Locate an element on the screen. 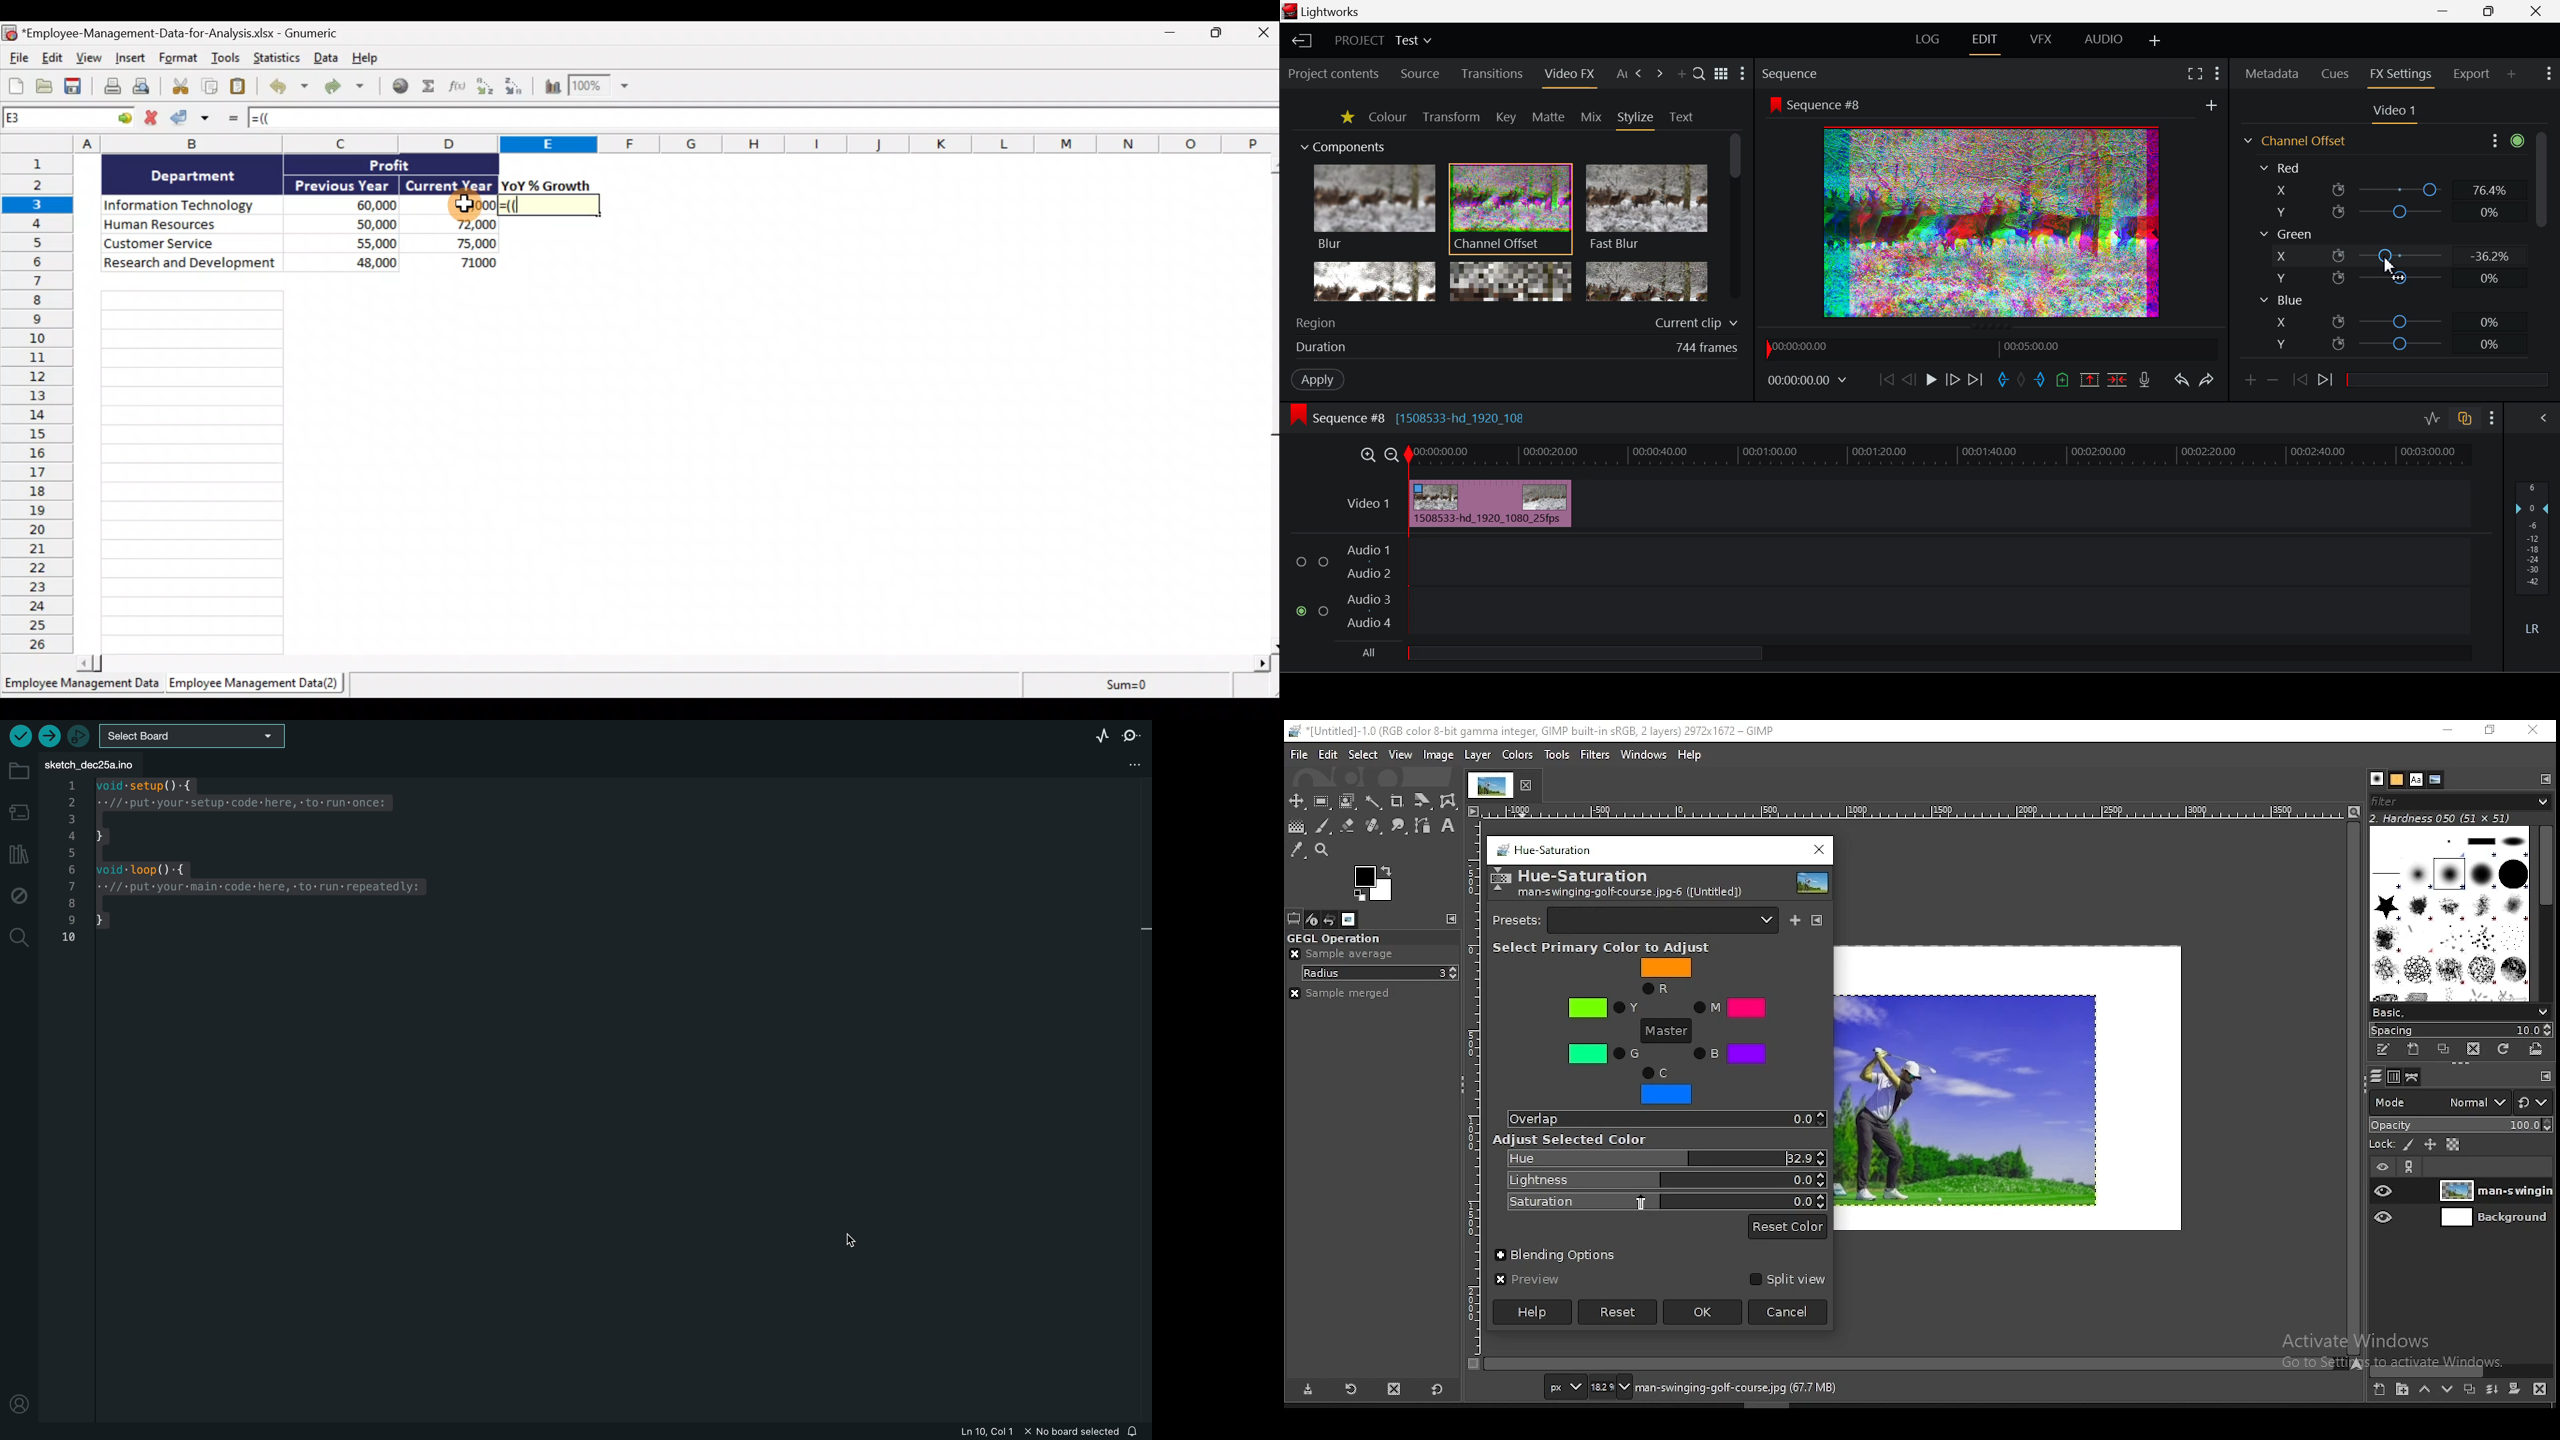  Video Layer is located at coordinates (1369, 507).